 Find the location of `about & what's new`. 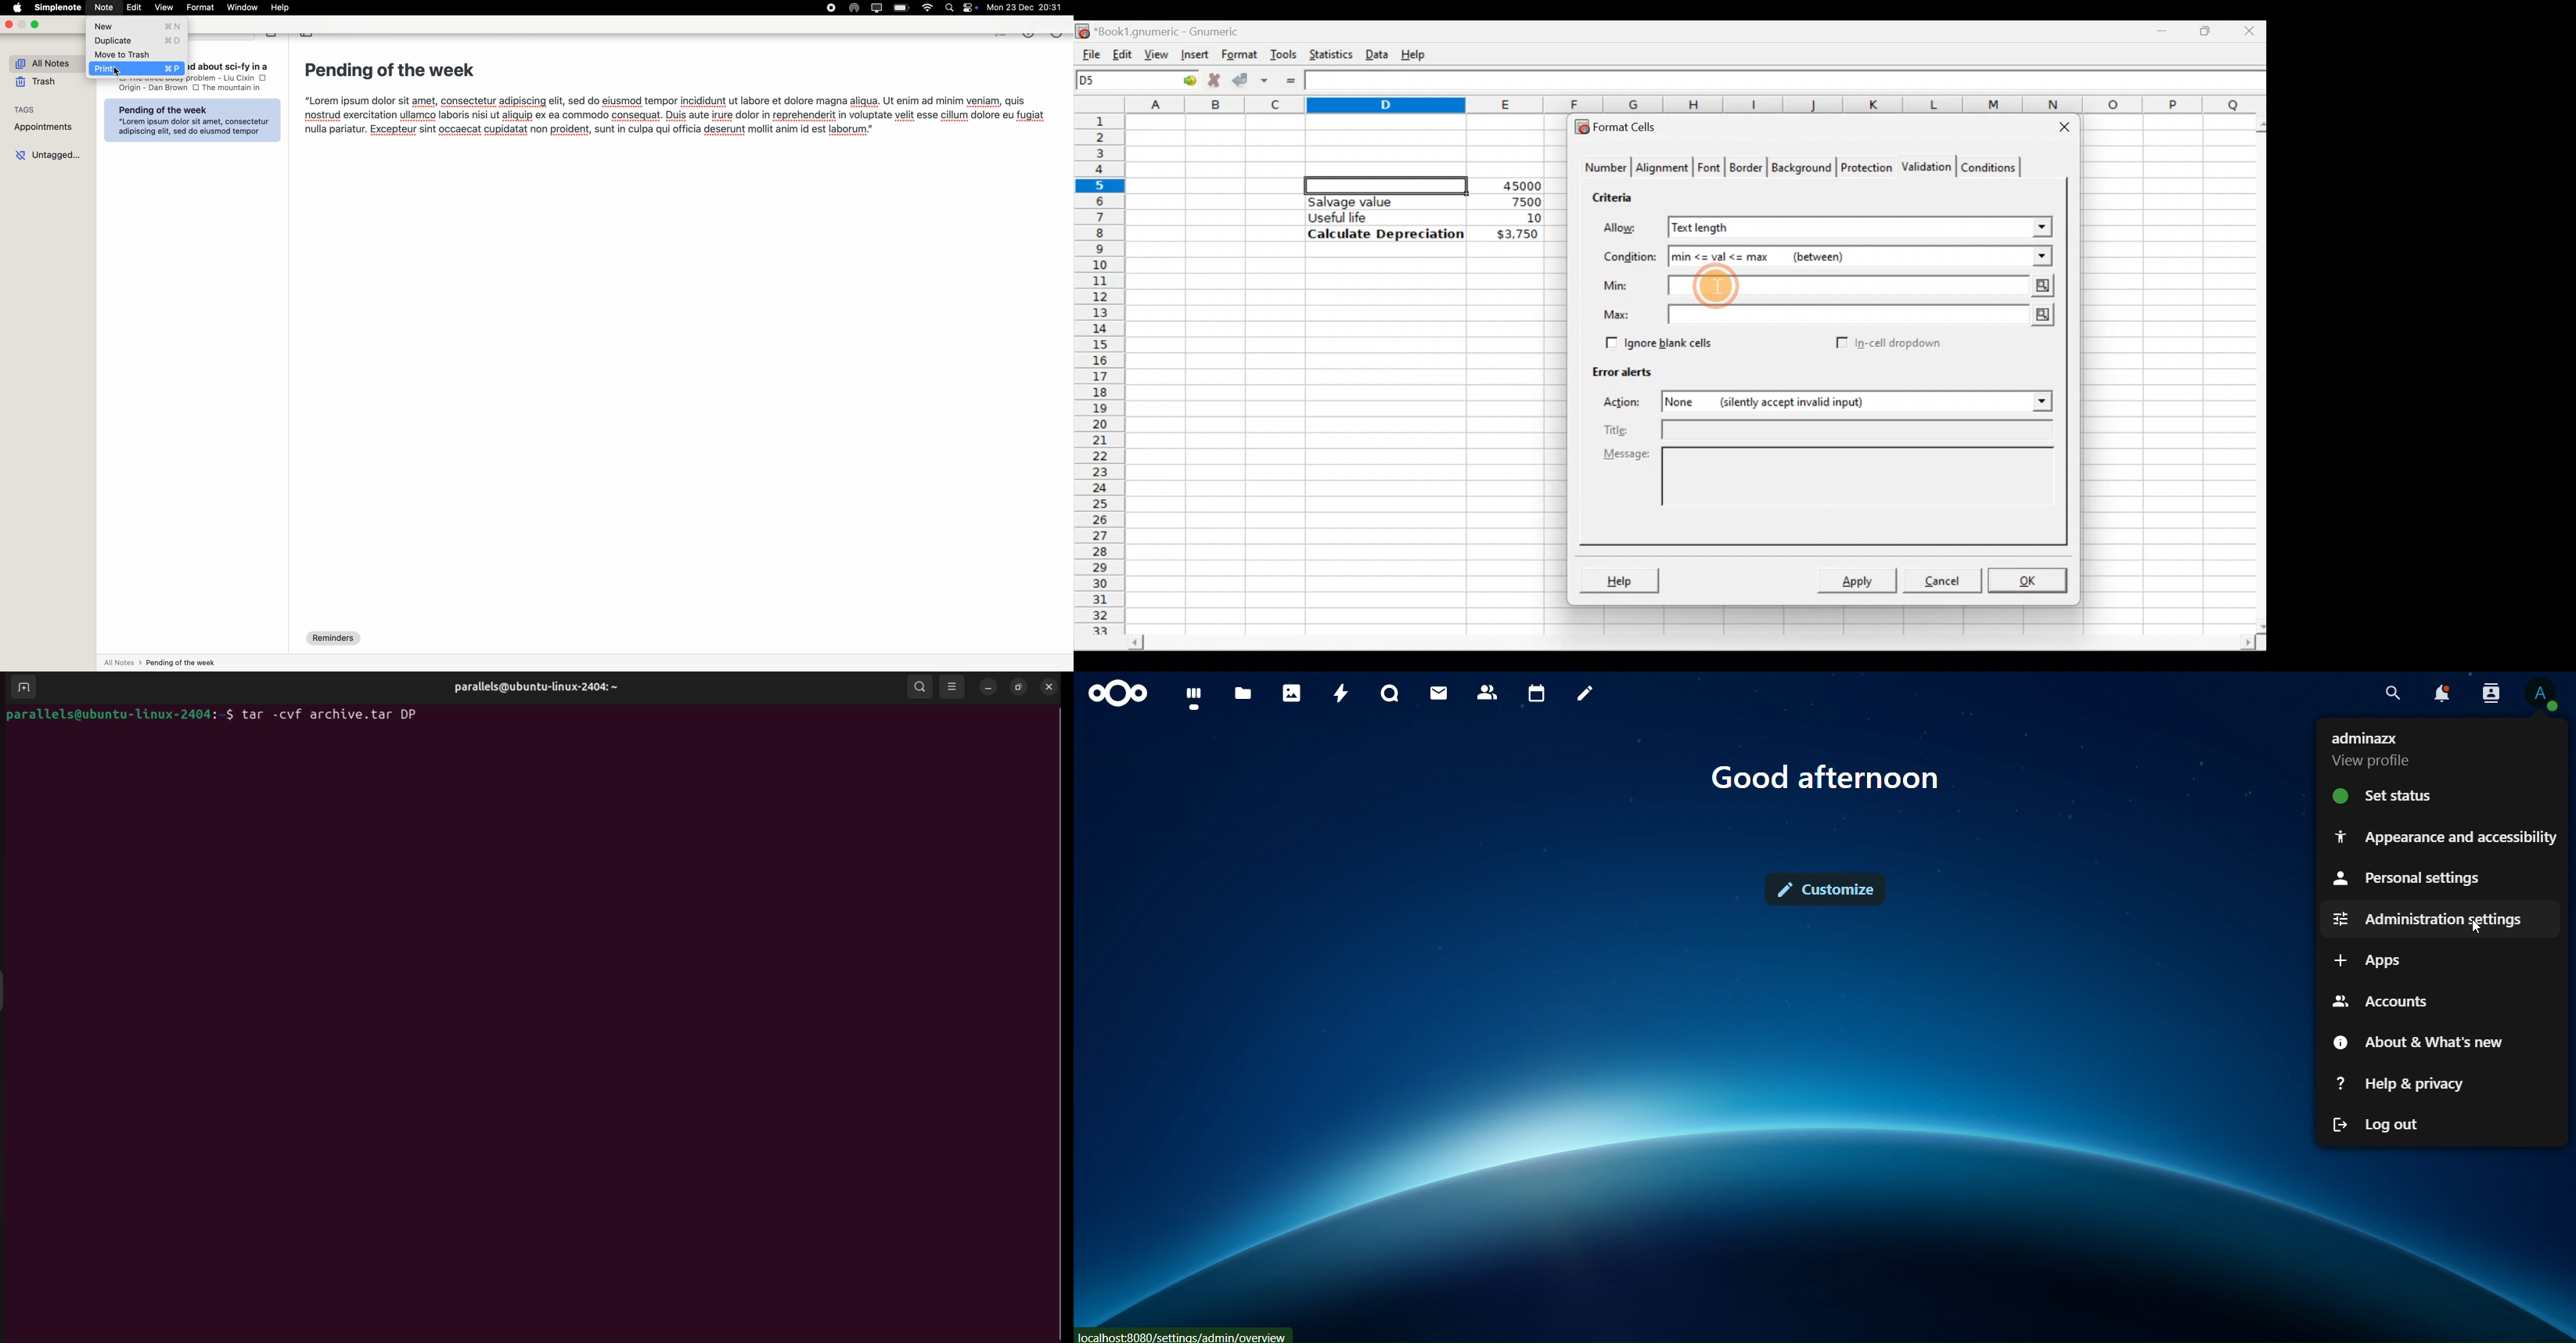

about & what's new is located at coordinates (2429, 1042).